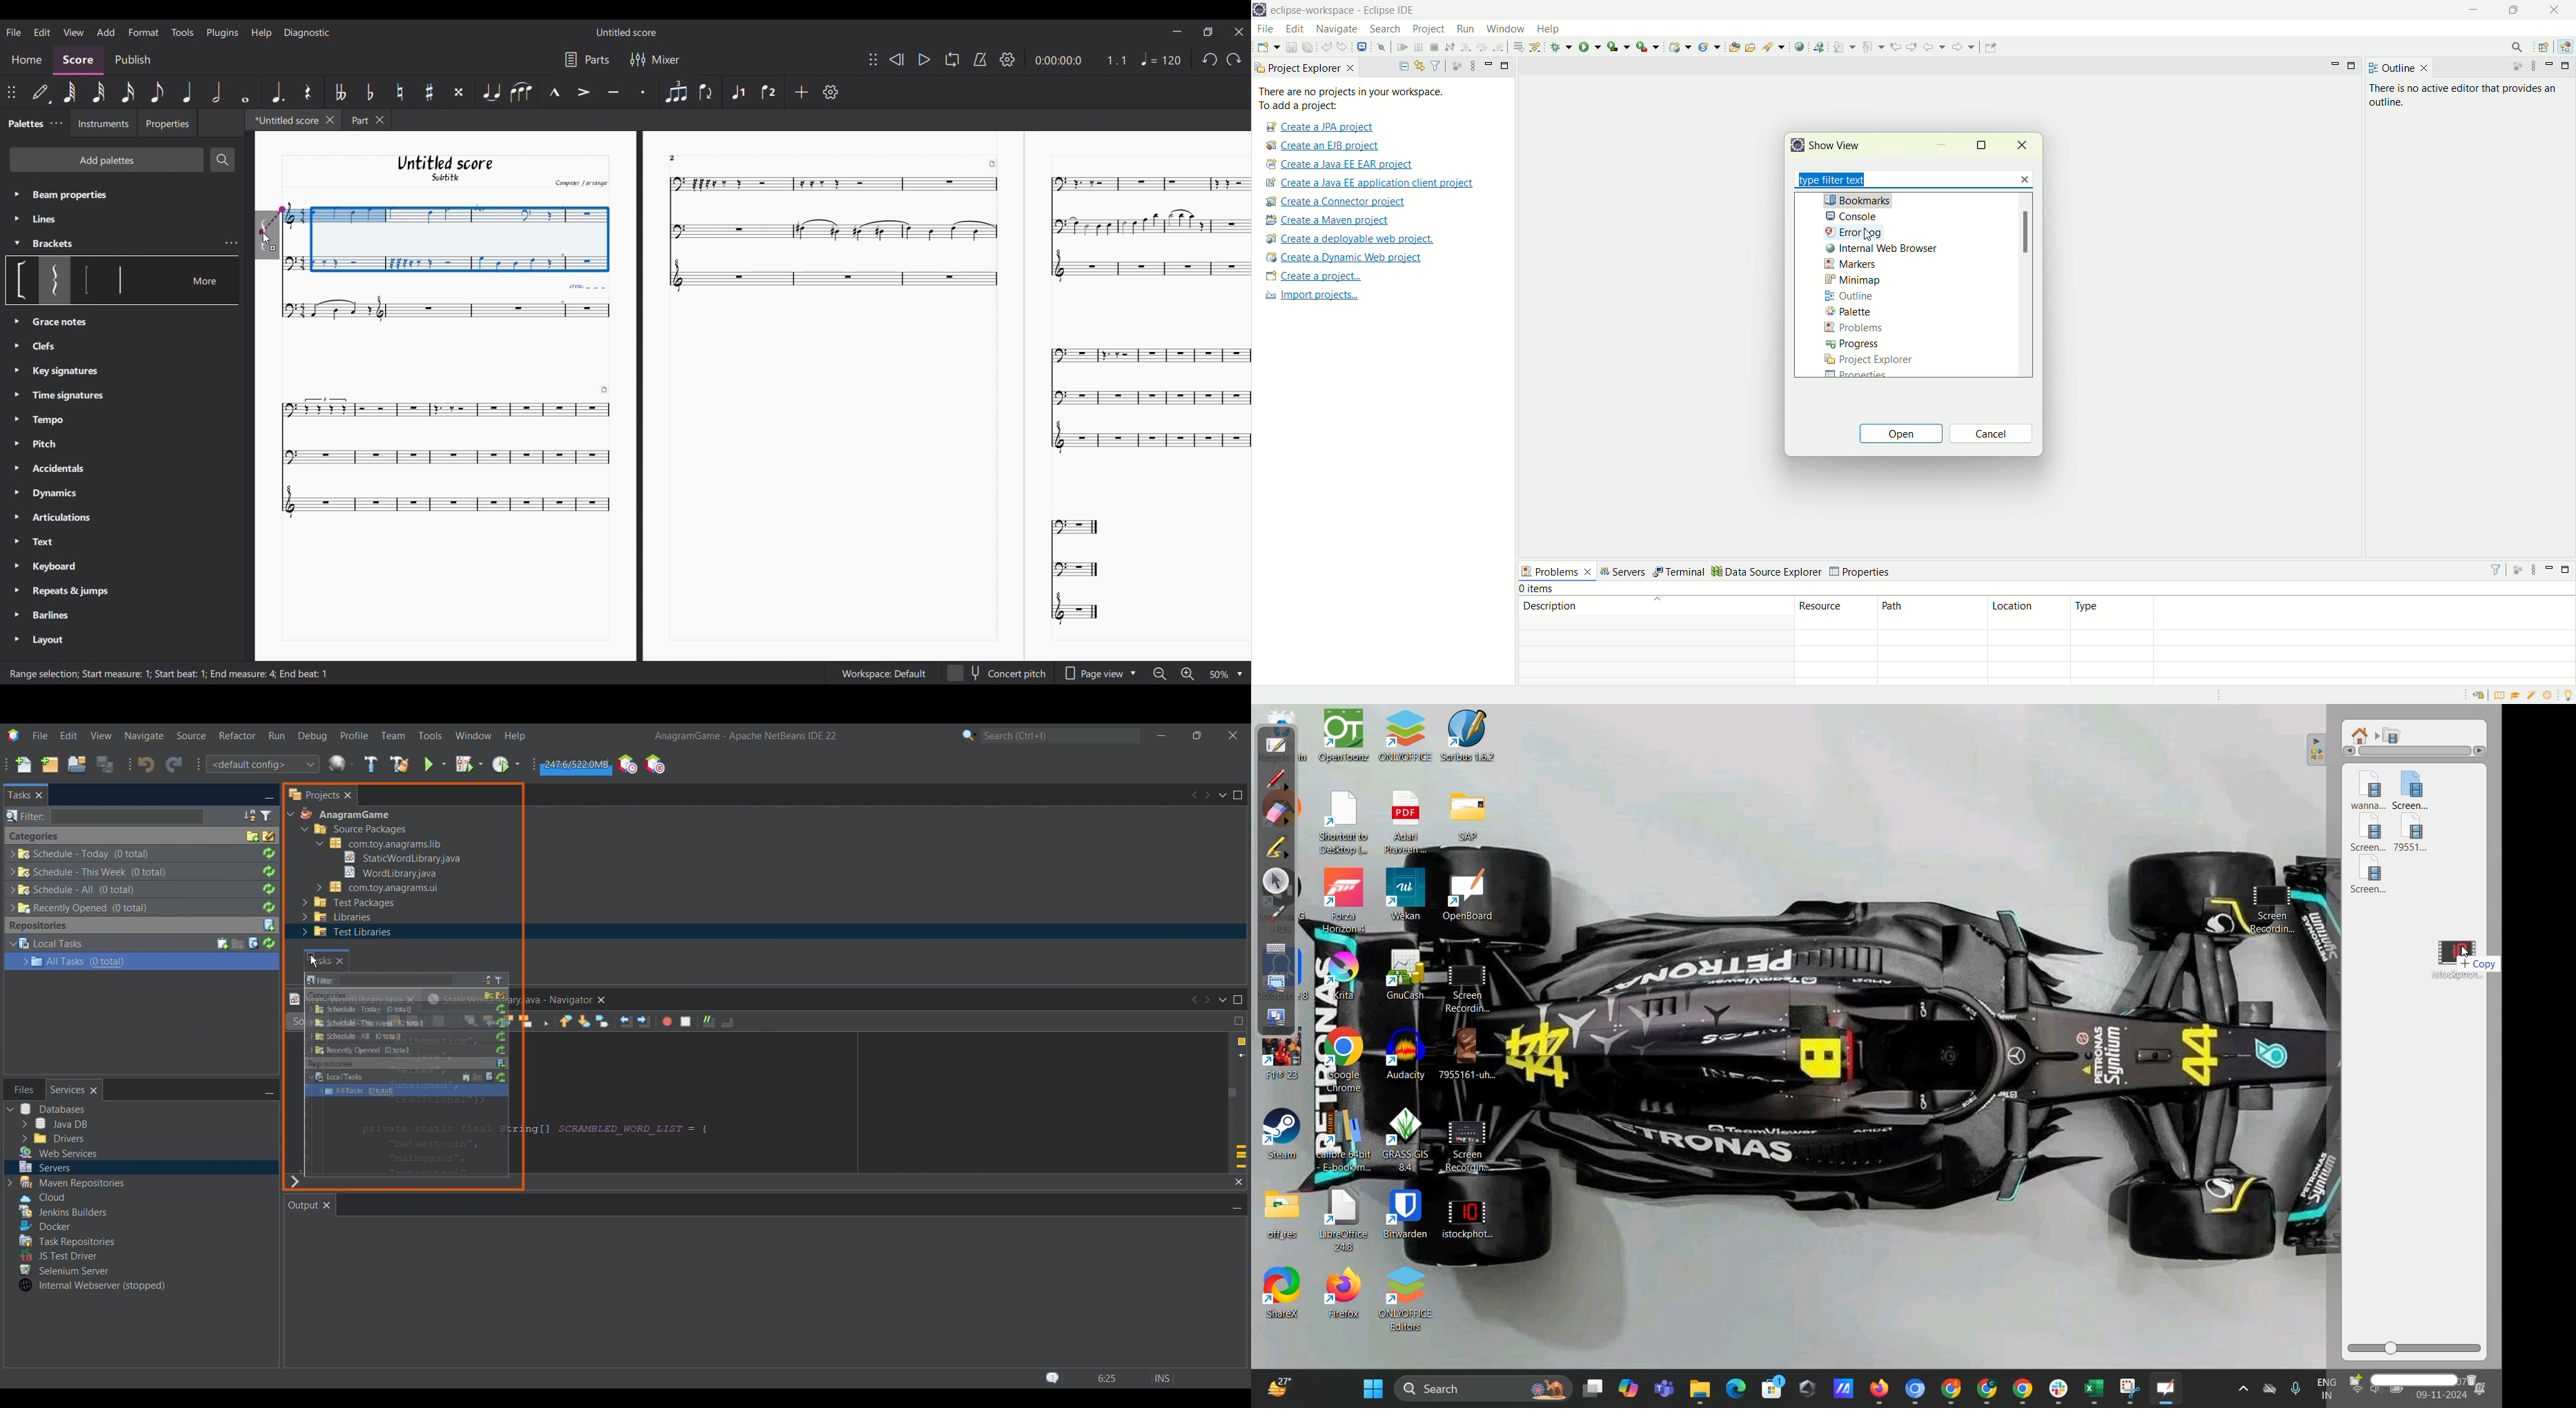 This screenshot has height=1428, width=2576. I want to click on minimize, so click(1942, 144).